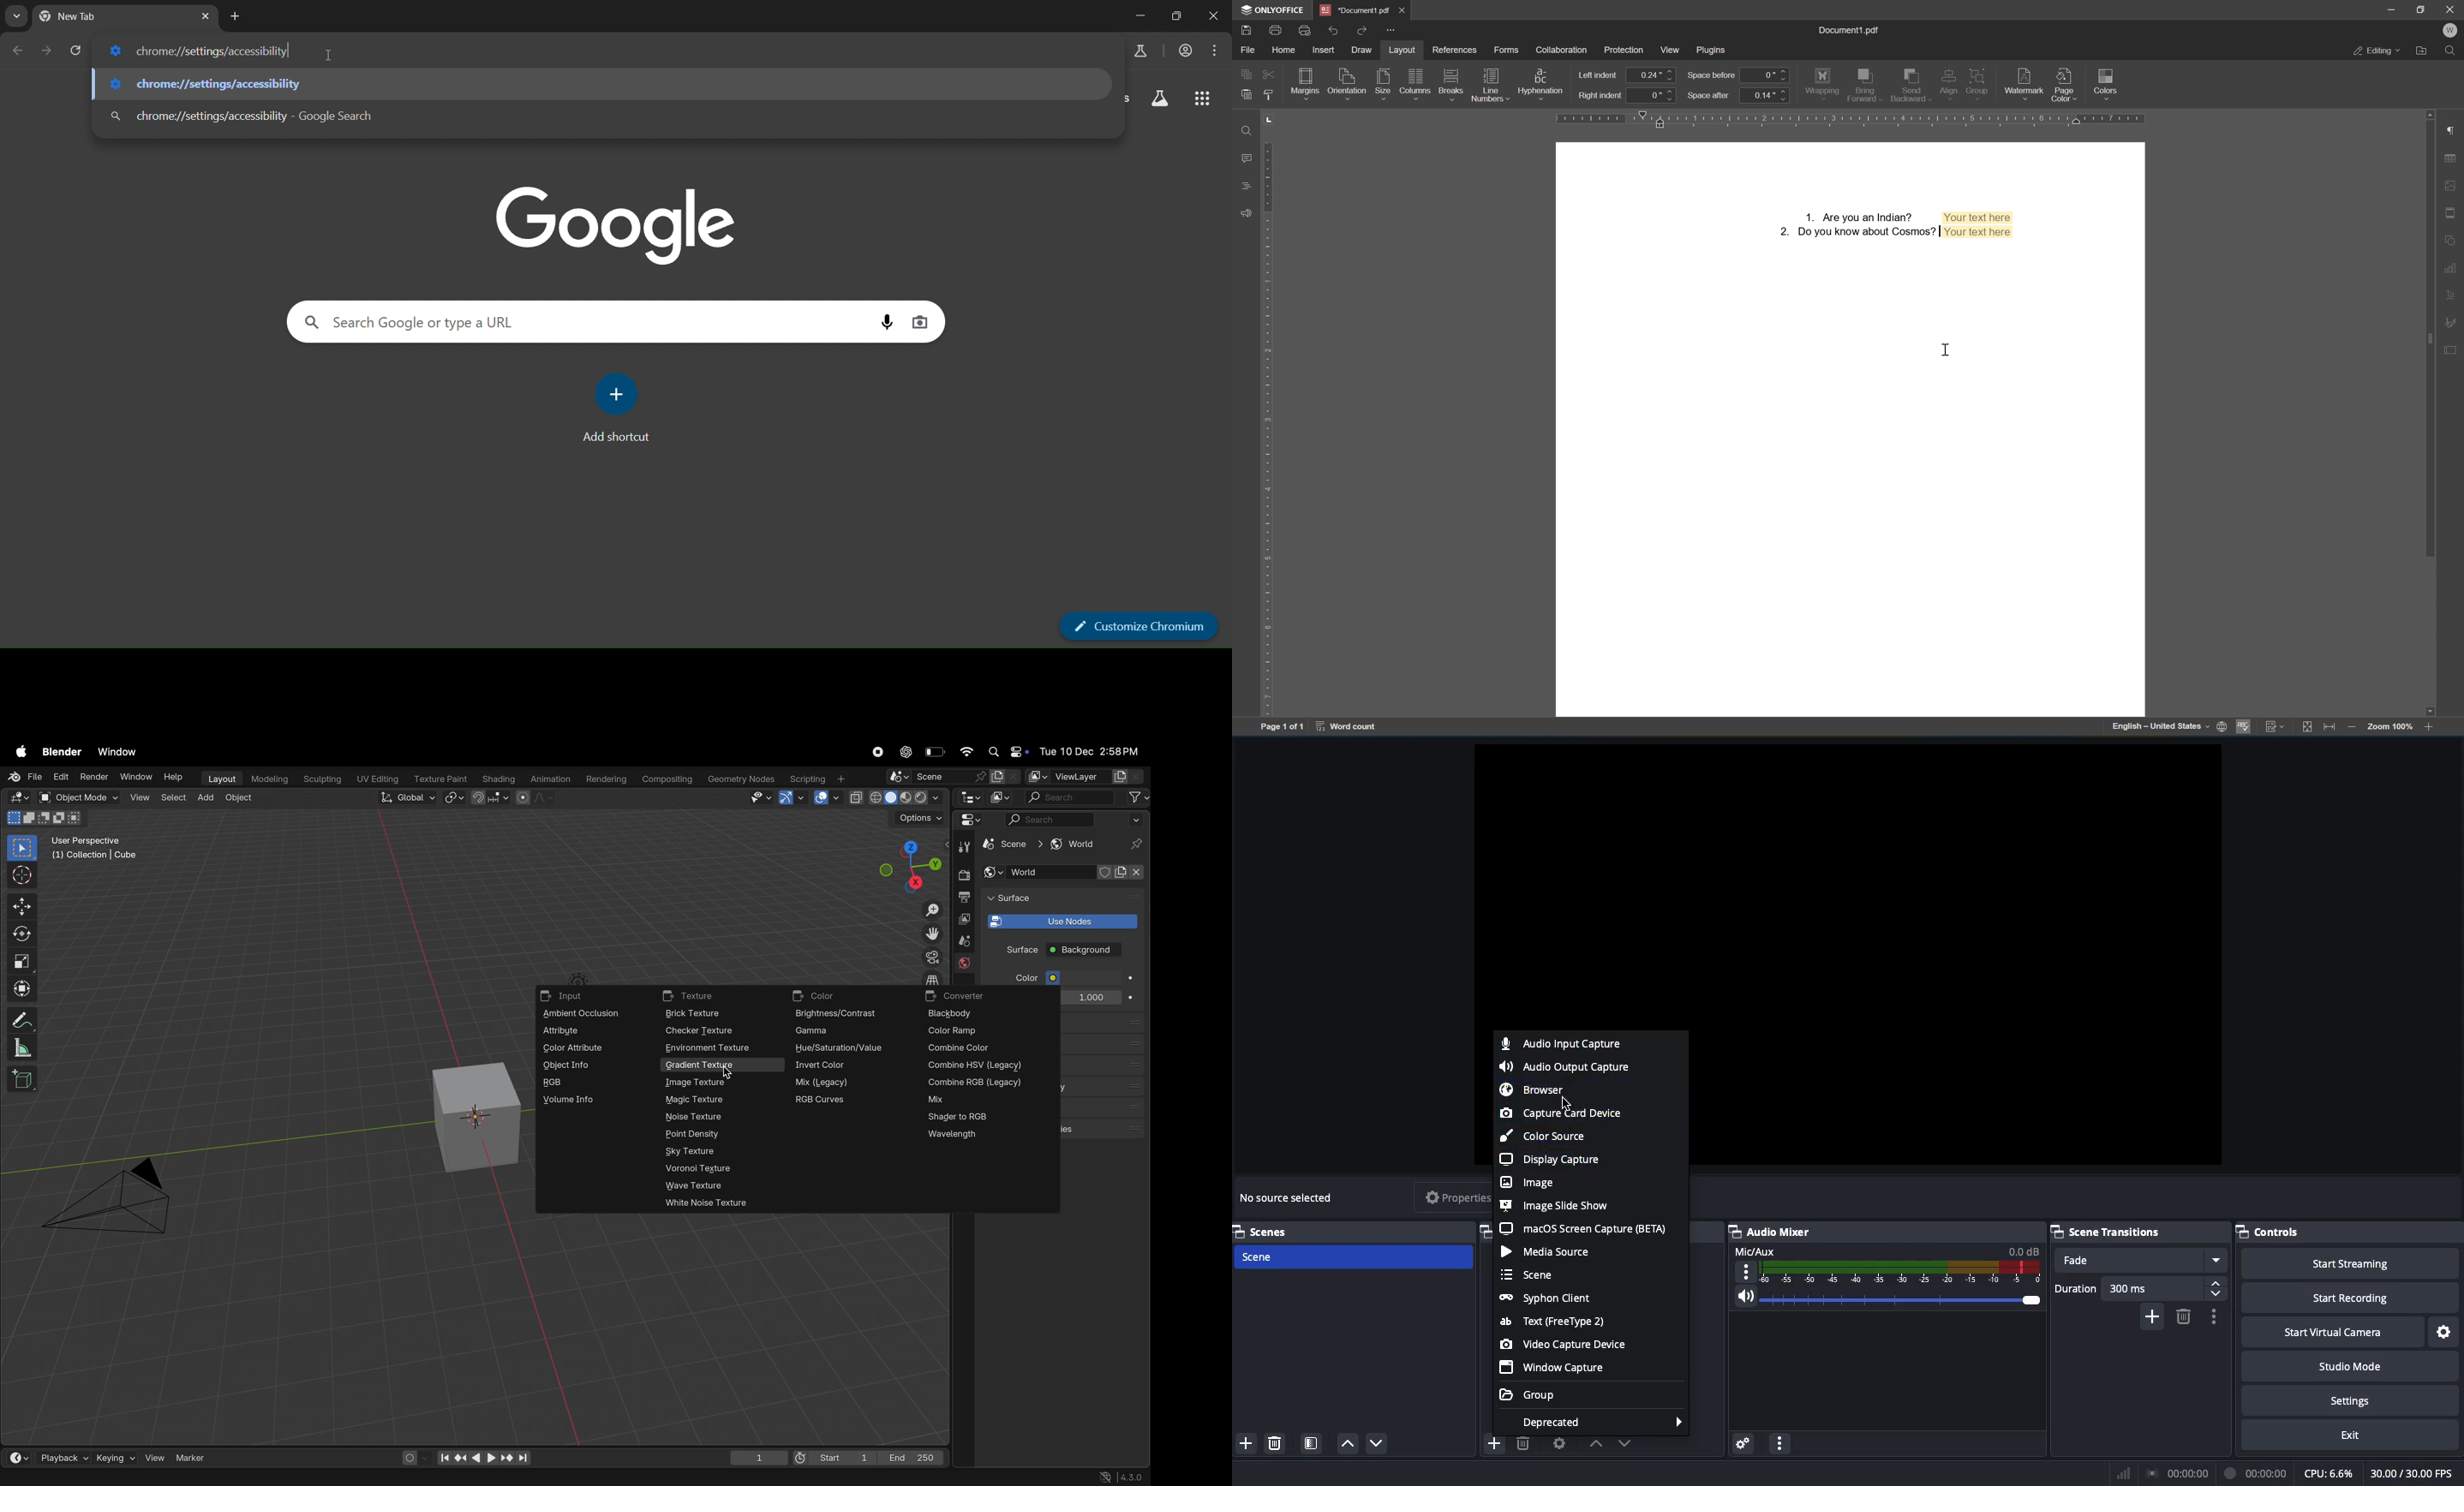 The height and width of the screenshot is (1512, 2464). I want to click on print, so click(1275, 30).